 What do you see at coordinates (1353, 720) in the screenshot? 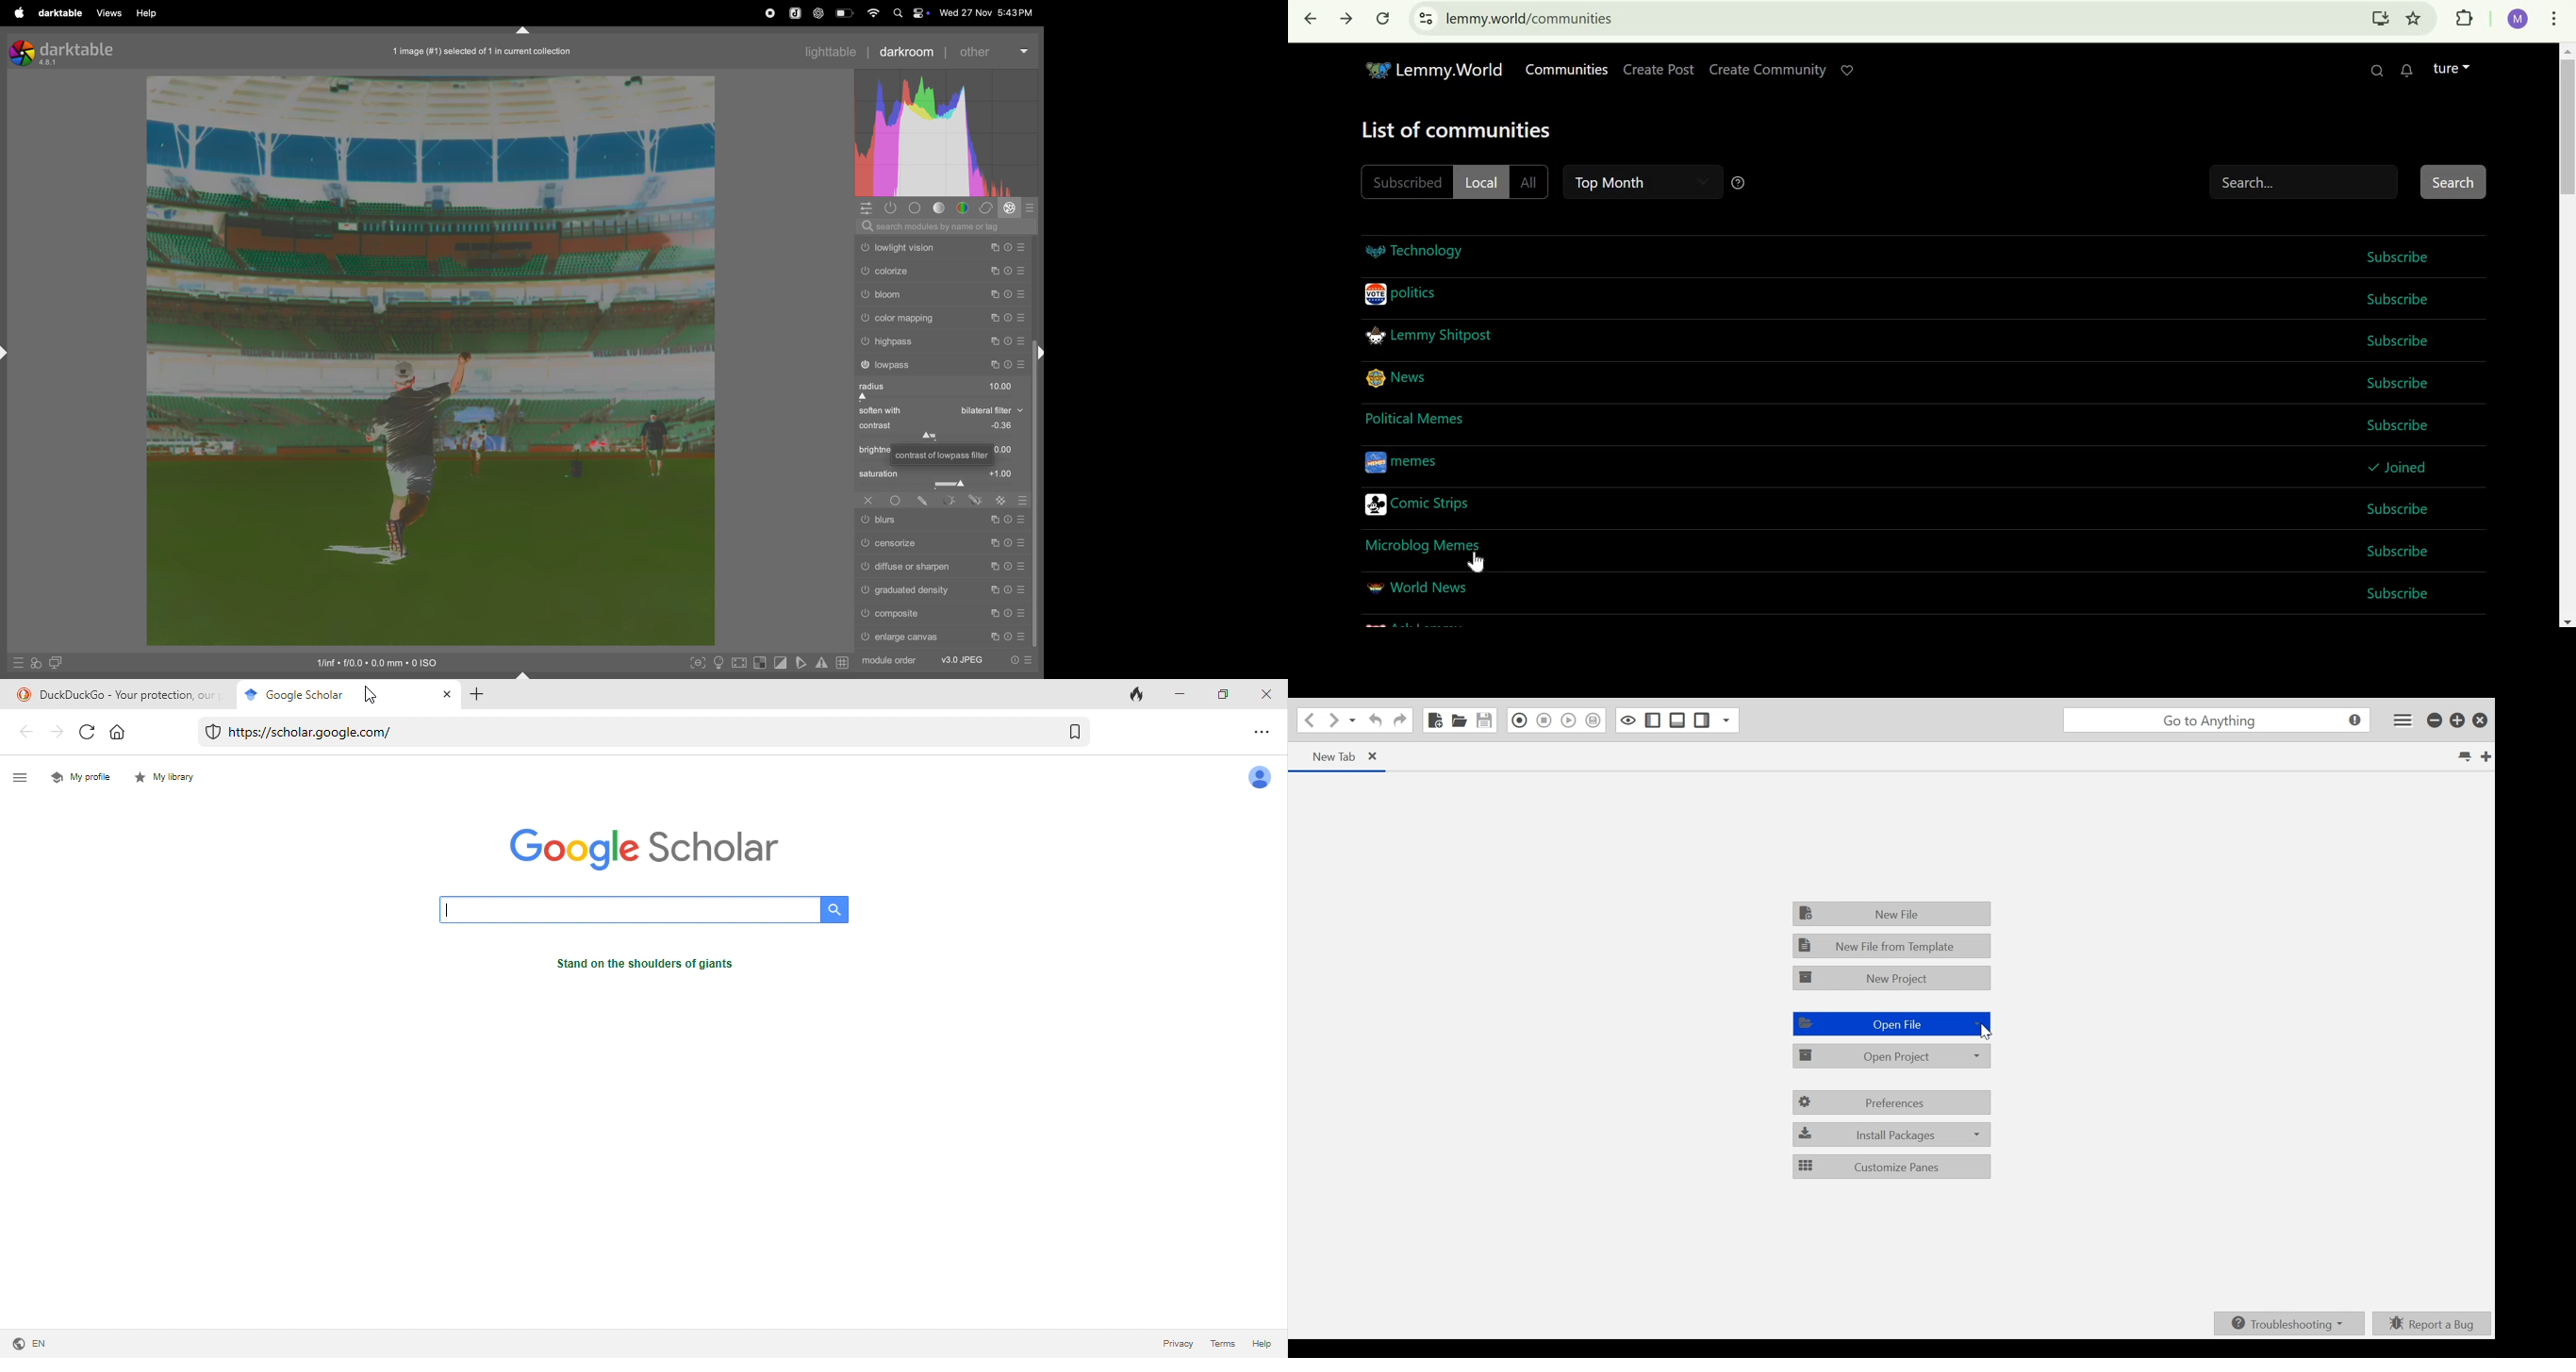
I see `Recent LOcations` at bounding box center [1353, 720].